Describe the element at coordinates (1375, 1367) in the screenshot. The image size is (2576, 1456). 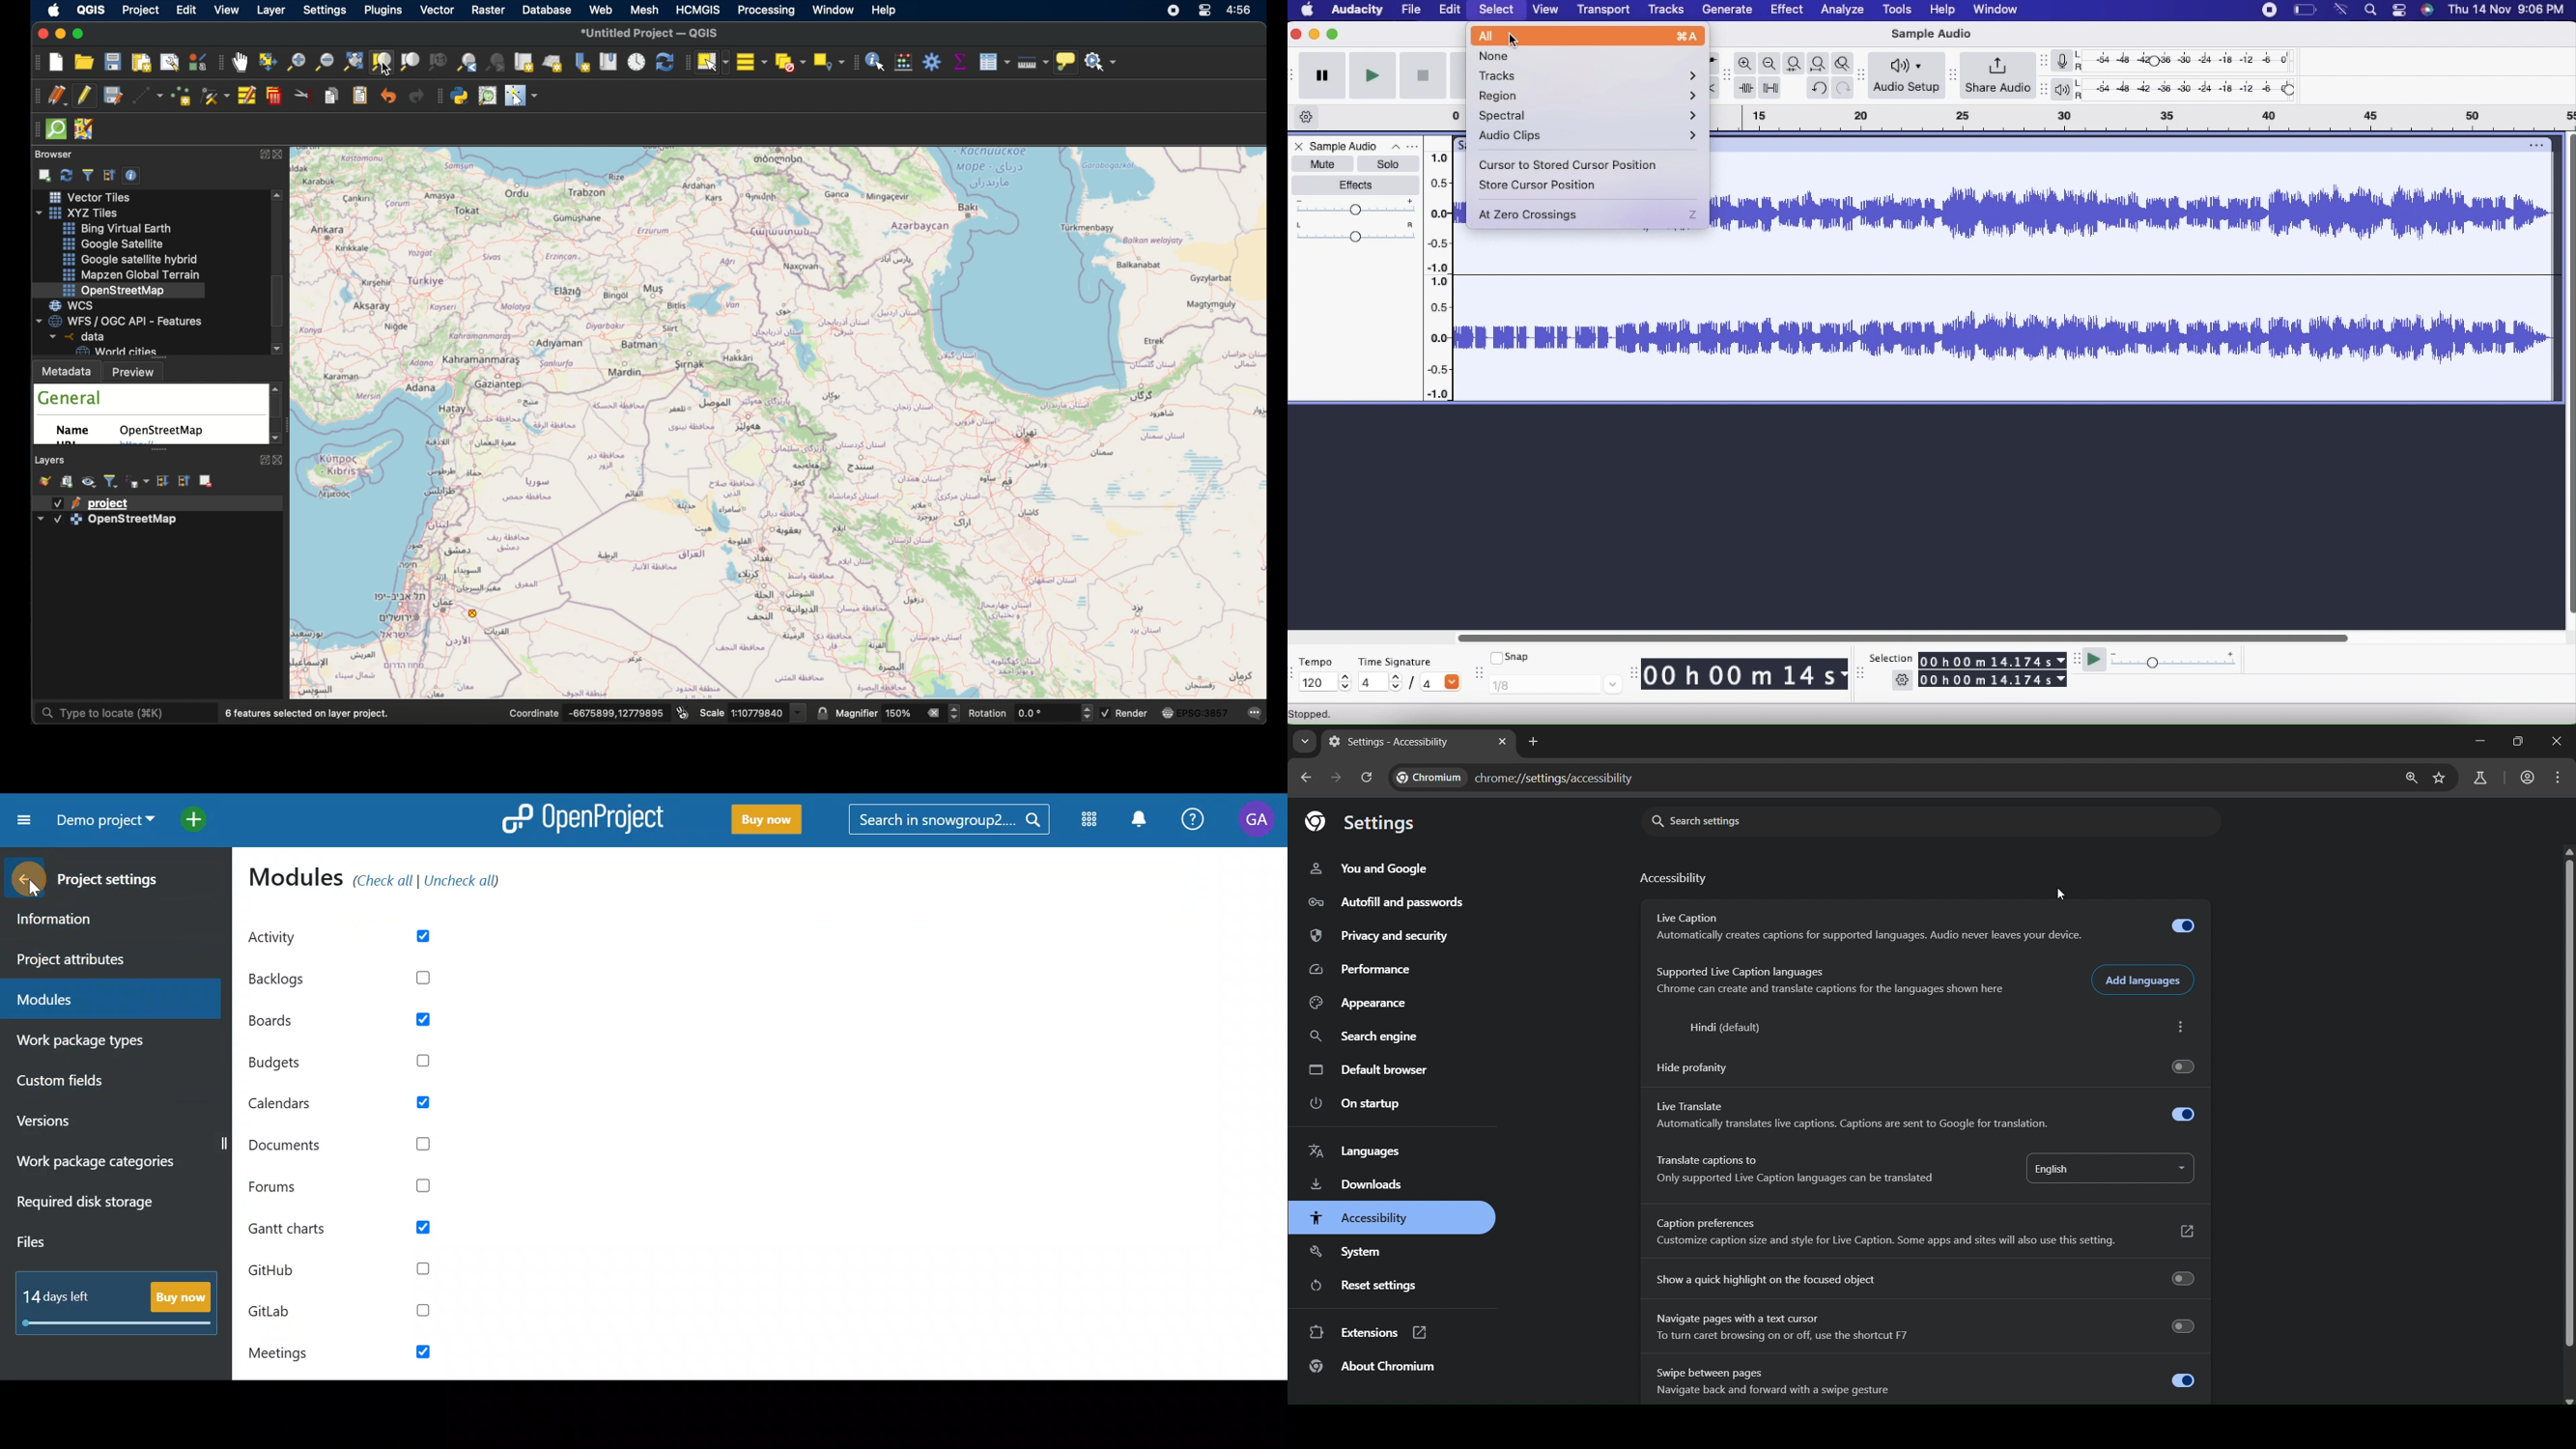
I see `about chromium` at that location.